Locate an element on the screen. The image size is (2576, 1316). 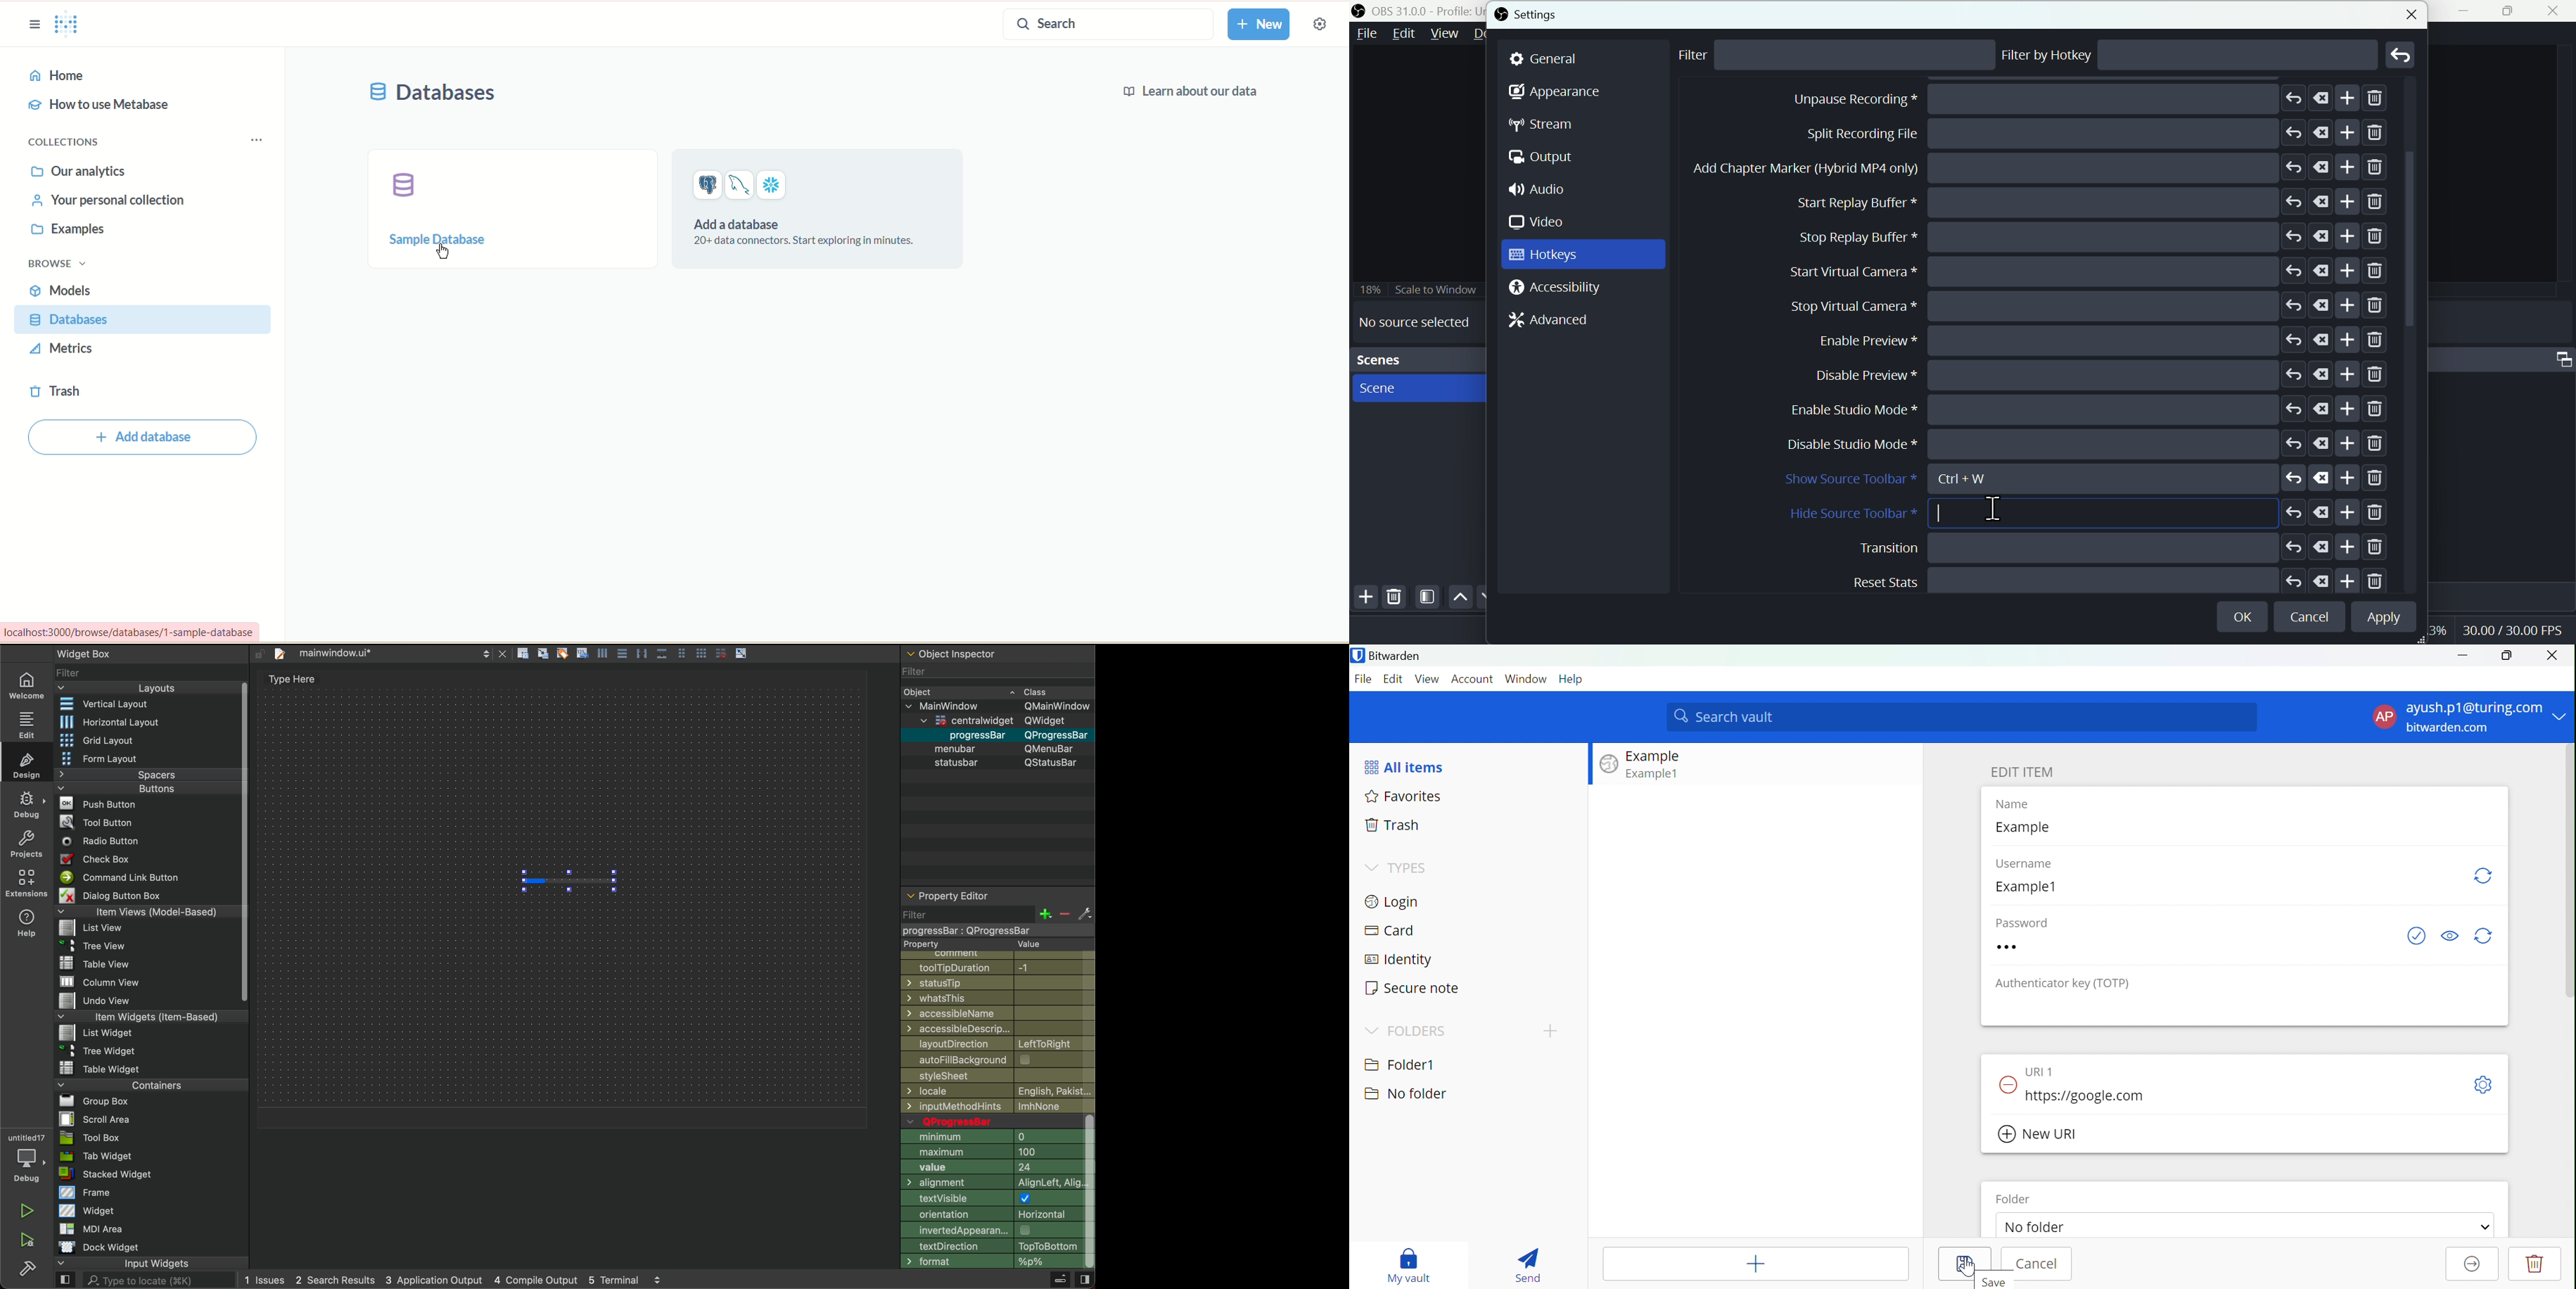
Name is located at coordinates (2022, 805).